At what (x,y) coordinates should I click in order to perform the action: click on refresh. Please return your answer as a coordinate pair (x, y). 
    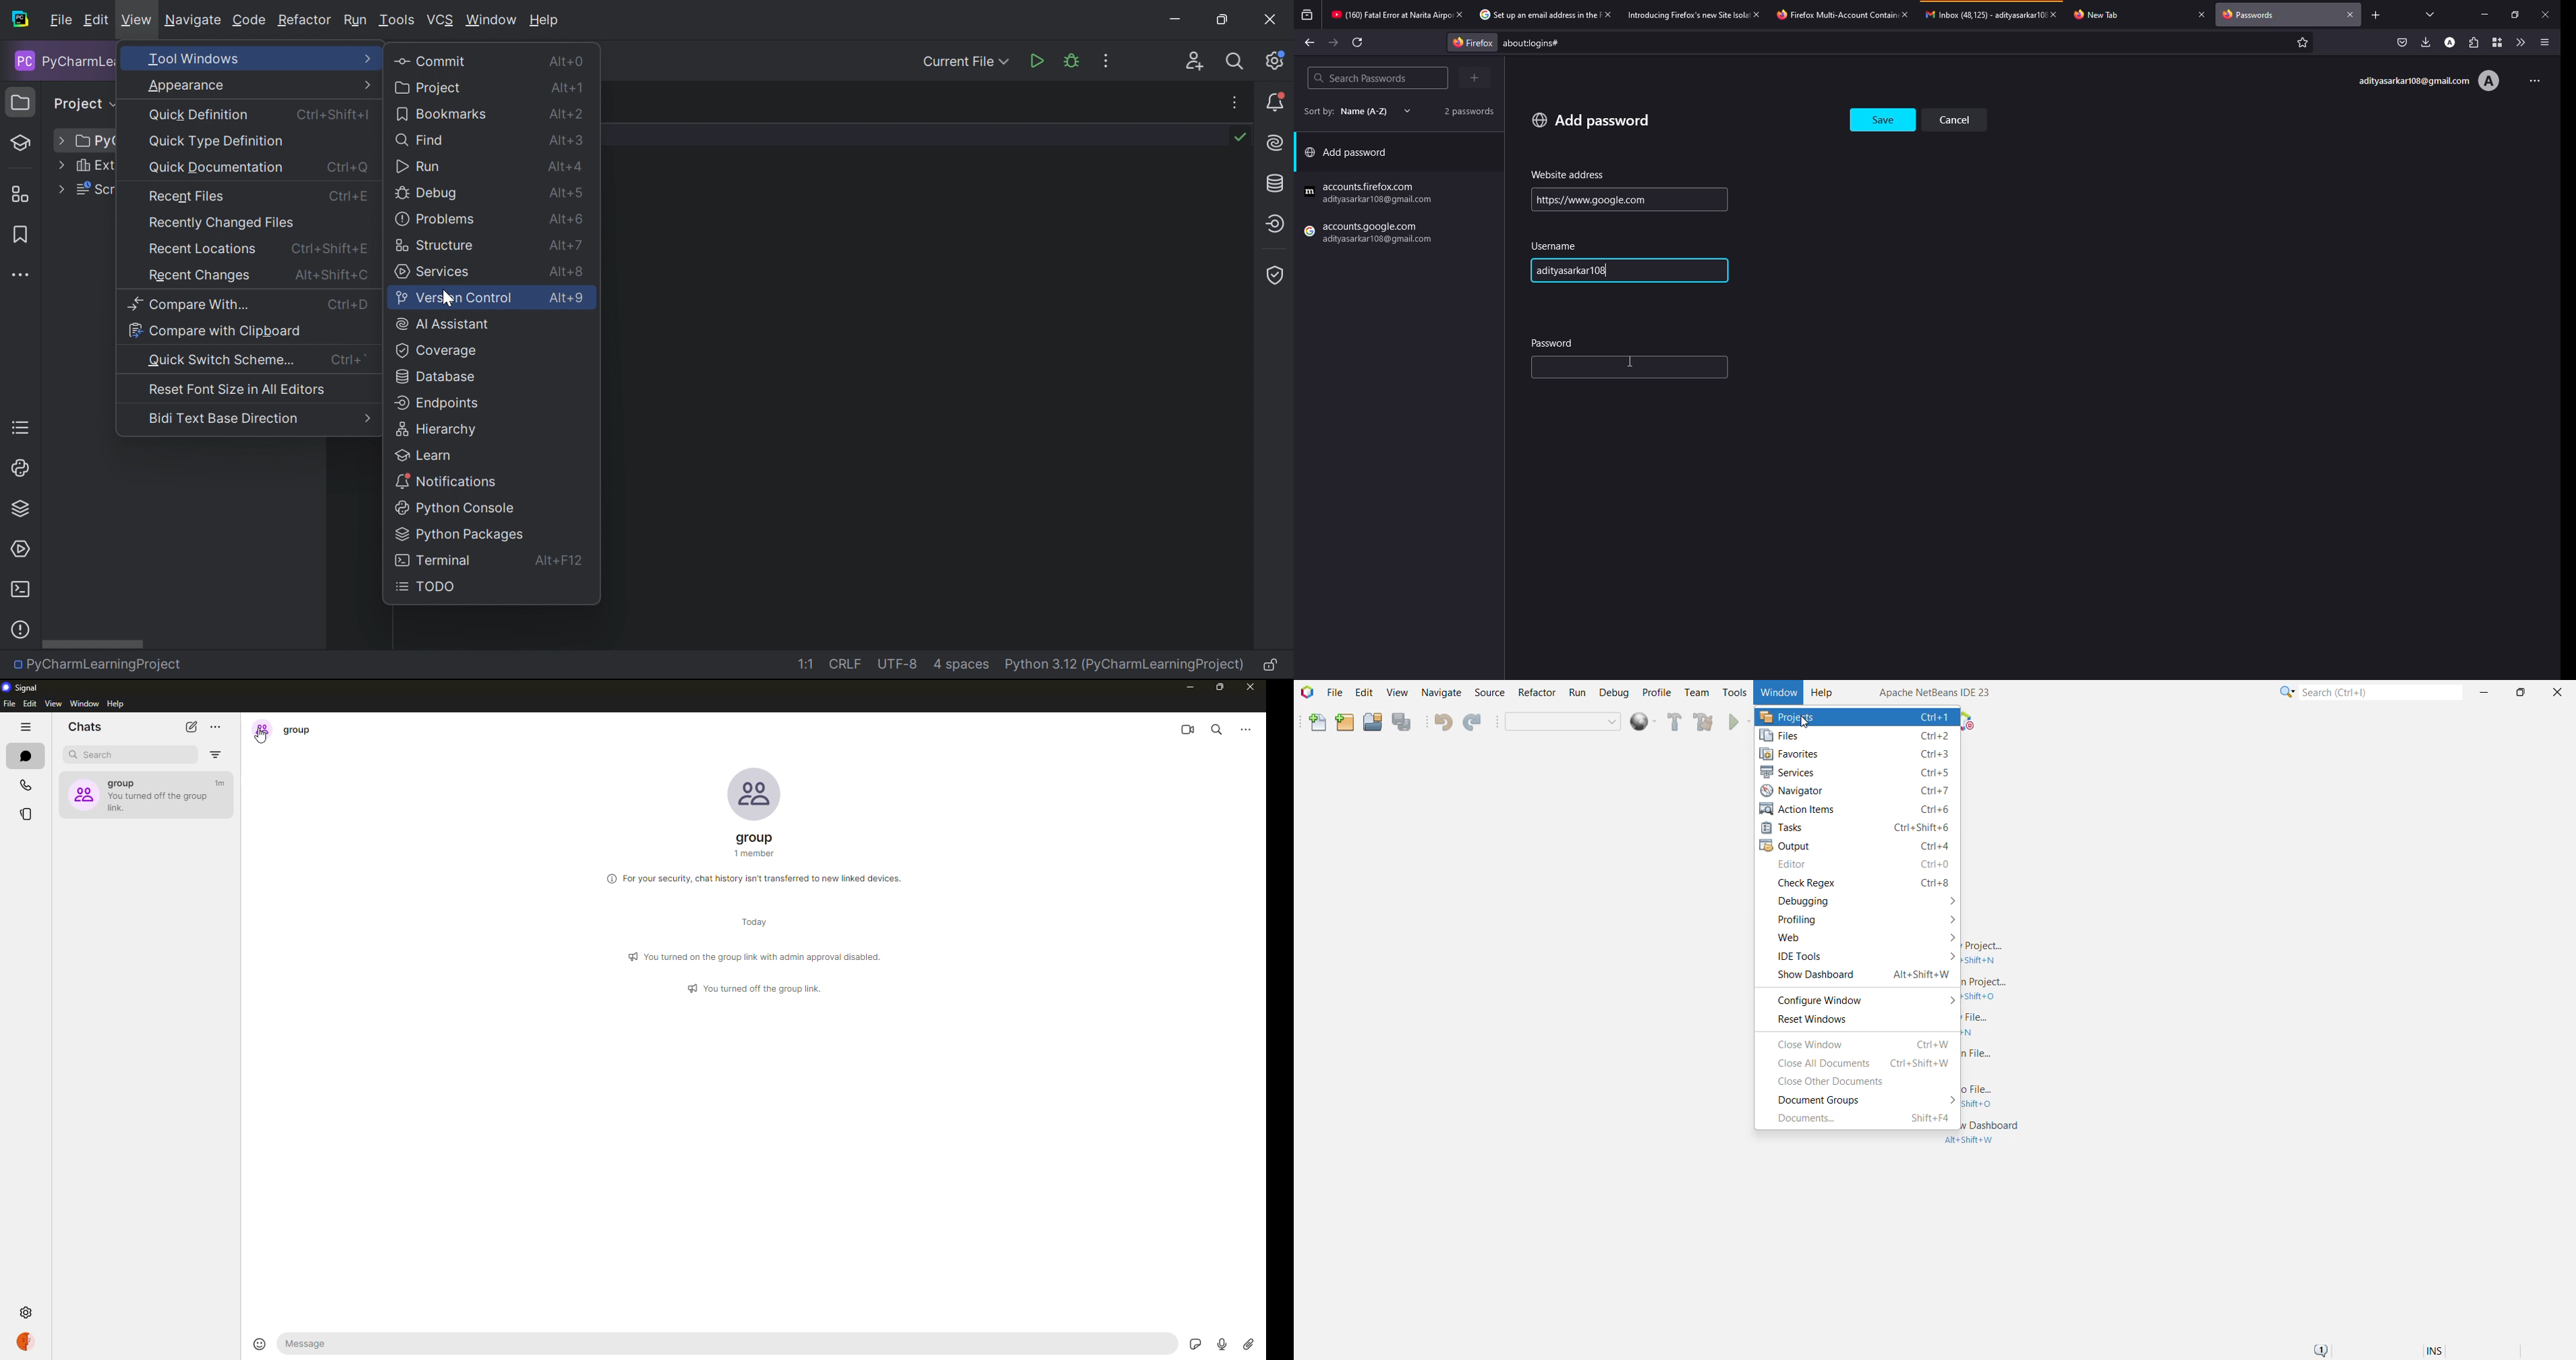
    Looking at the image, I should click on (1358, 42).